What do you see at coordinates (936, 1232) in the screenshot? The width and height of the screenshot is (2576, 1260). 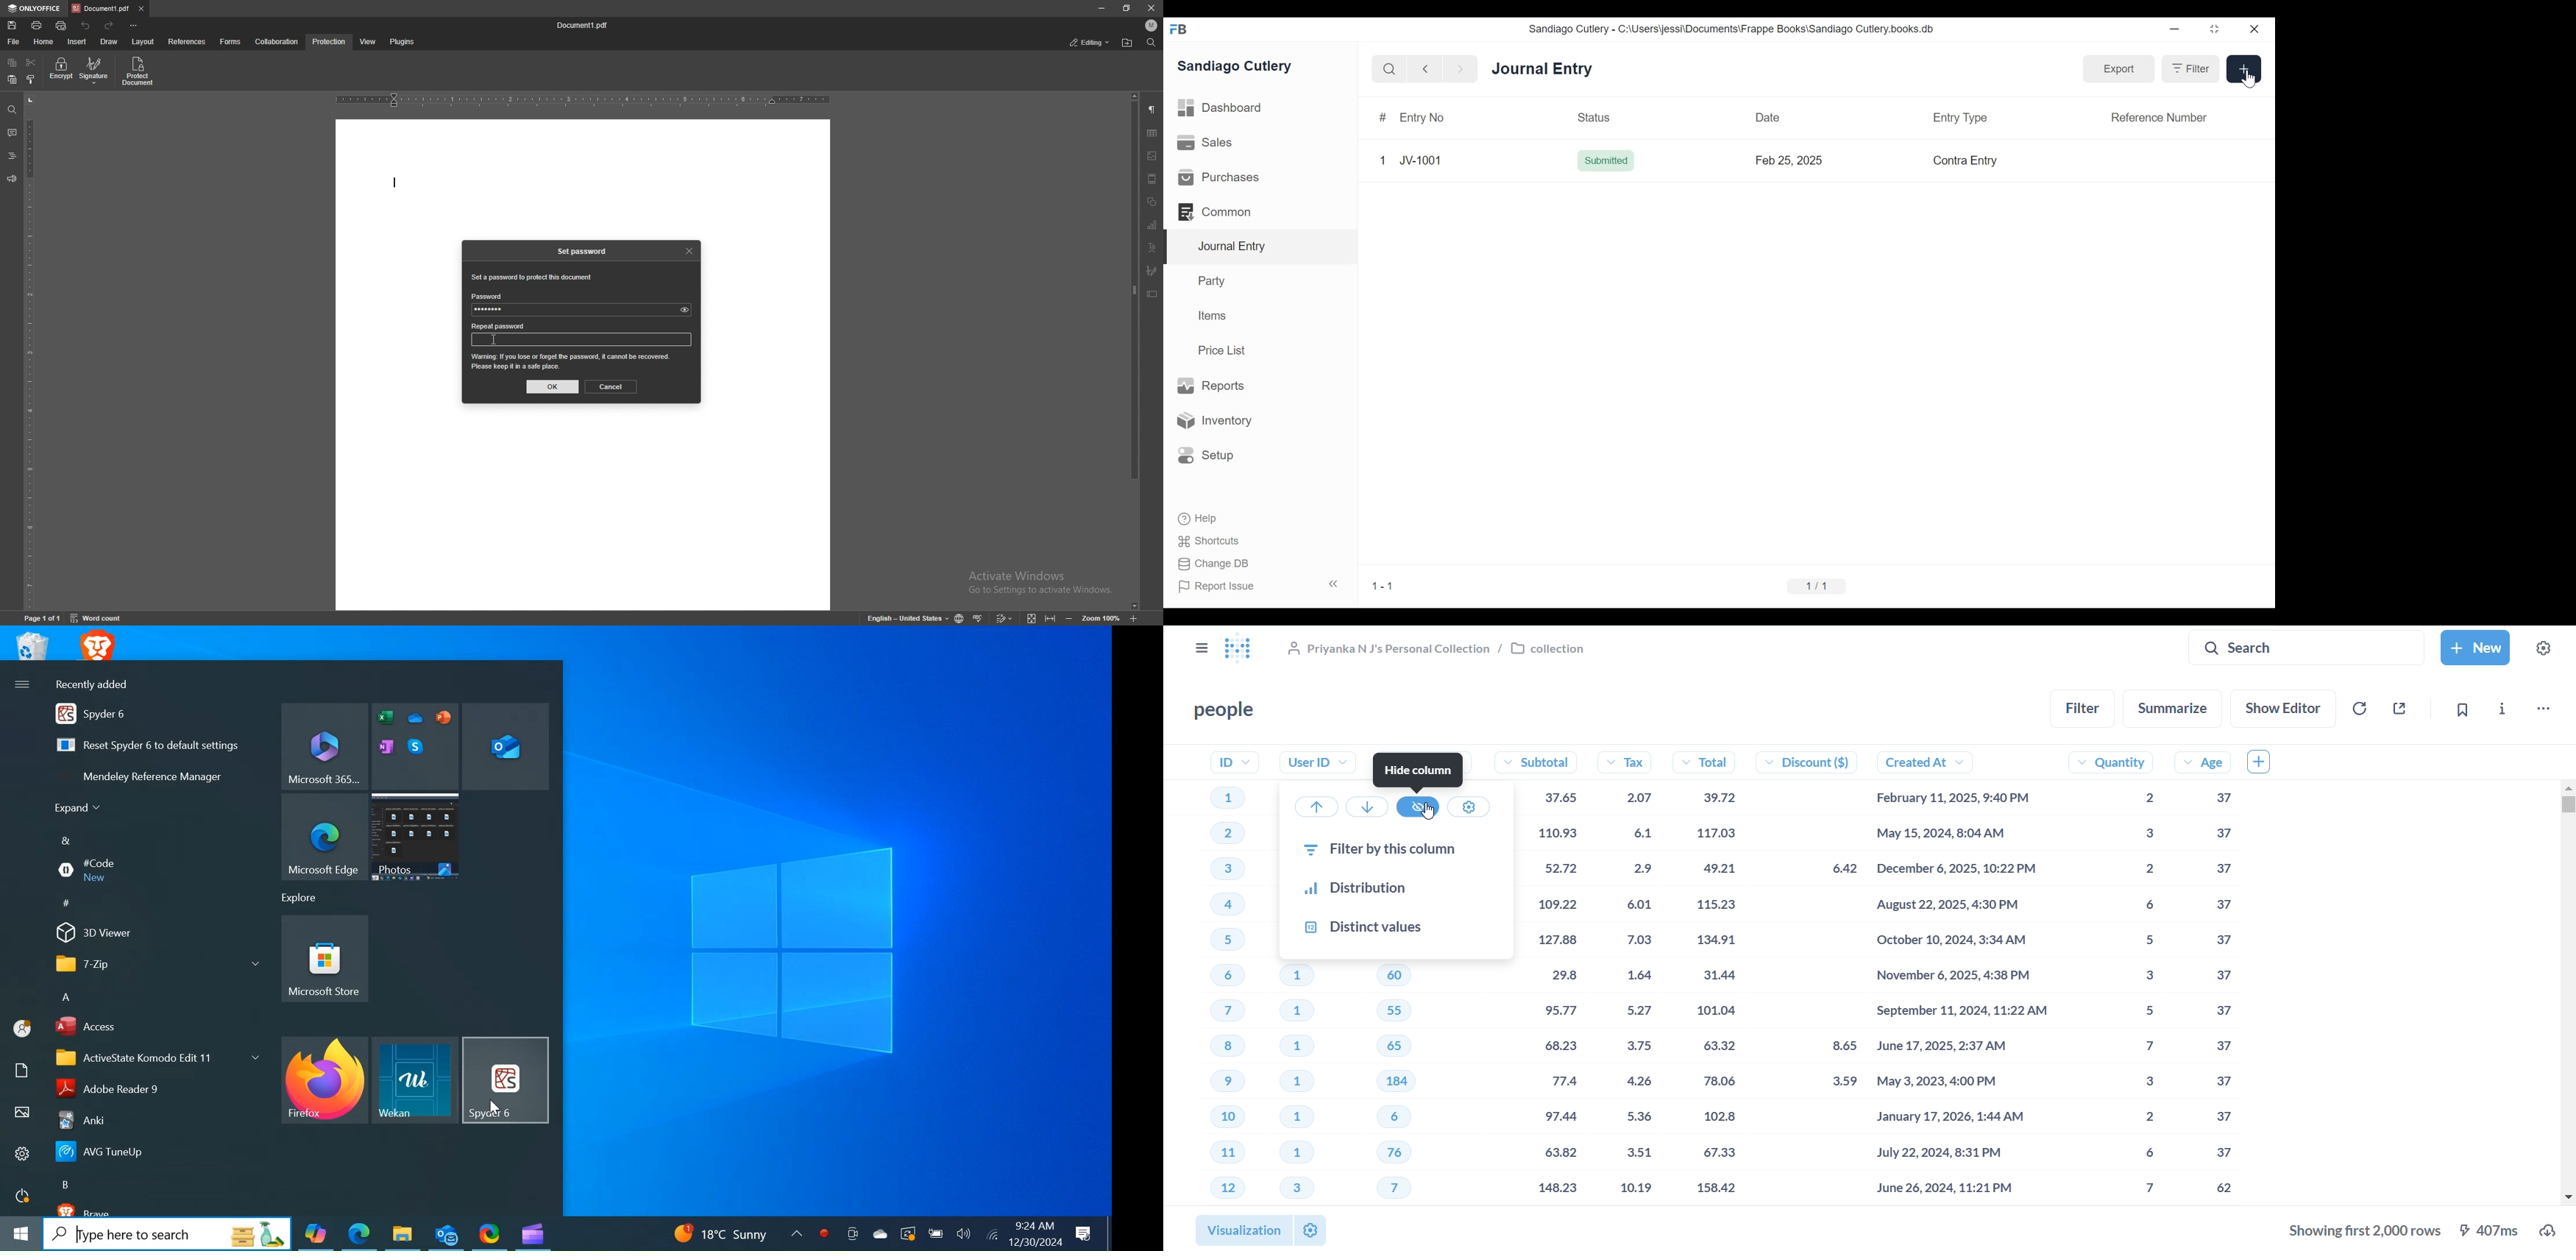 I see `Charge` at bounding box center [936, 1232].